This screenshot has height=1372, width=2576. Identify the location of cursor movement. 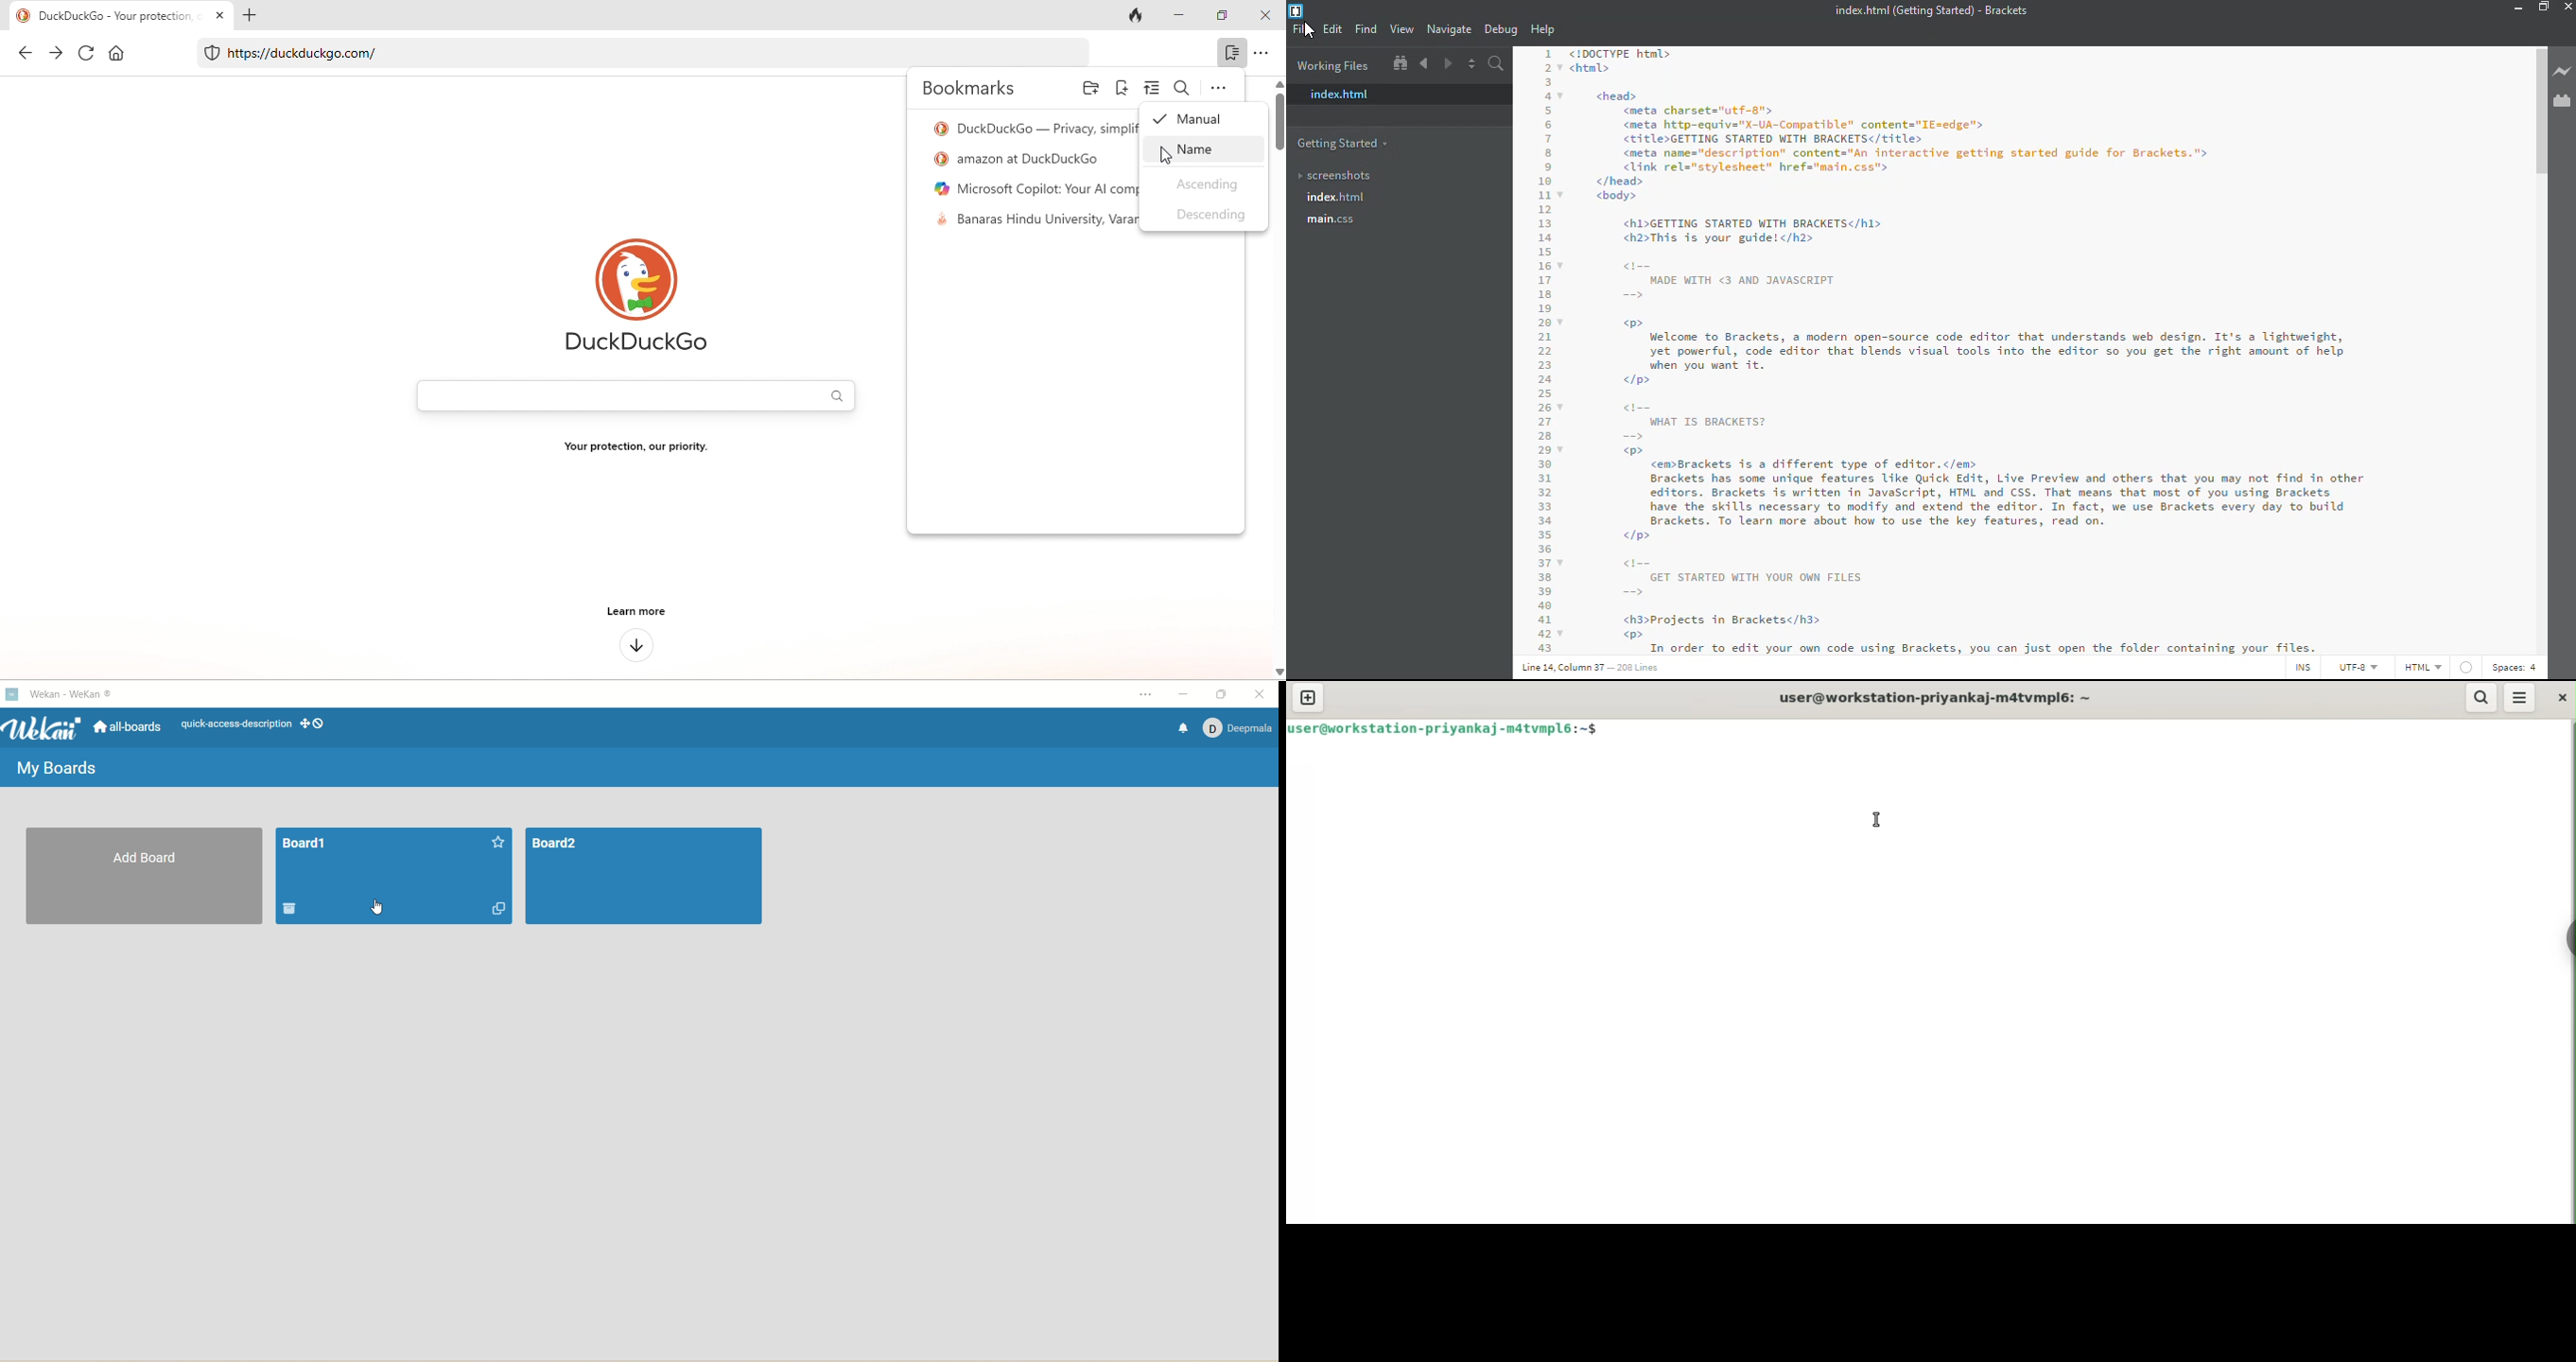
(1167, 154).